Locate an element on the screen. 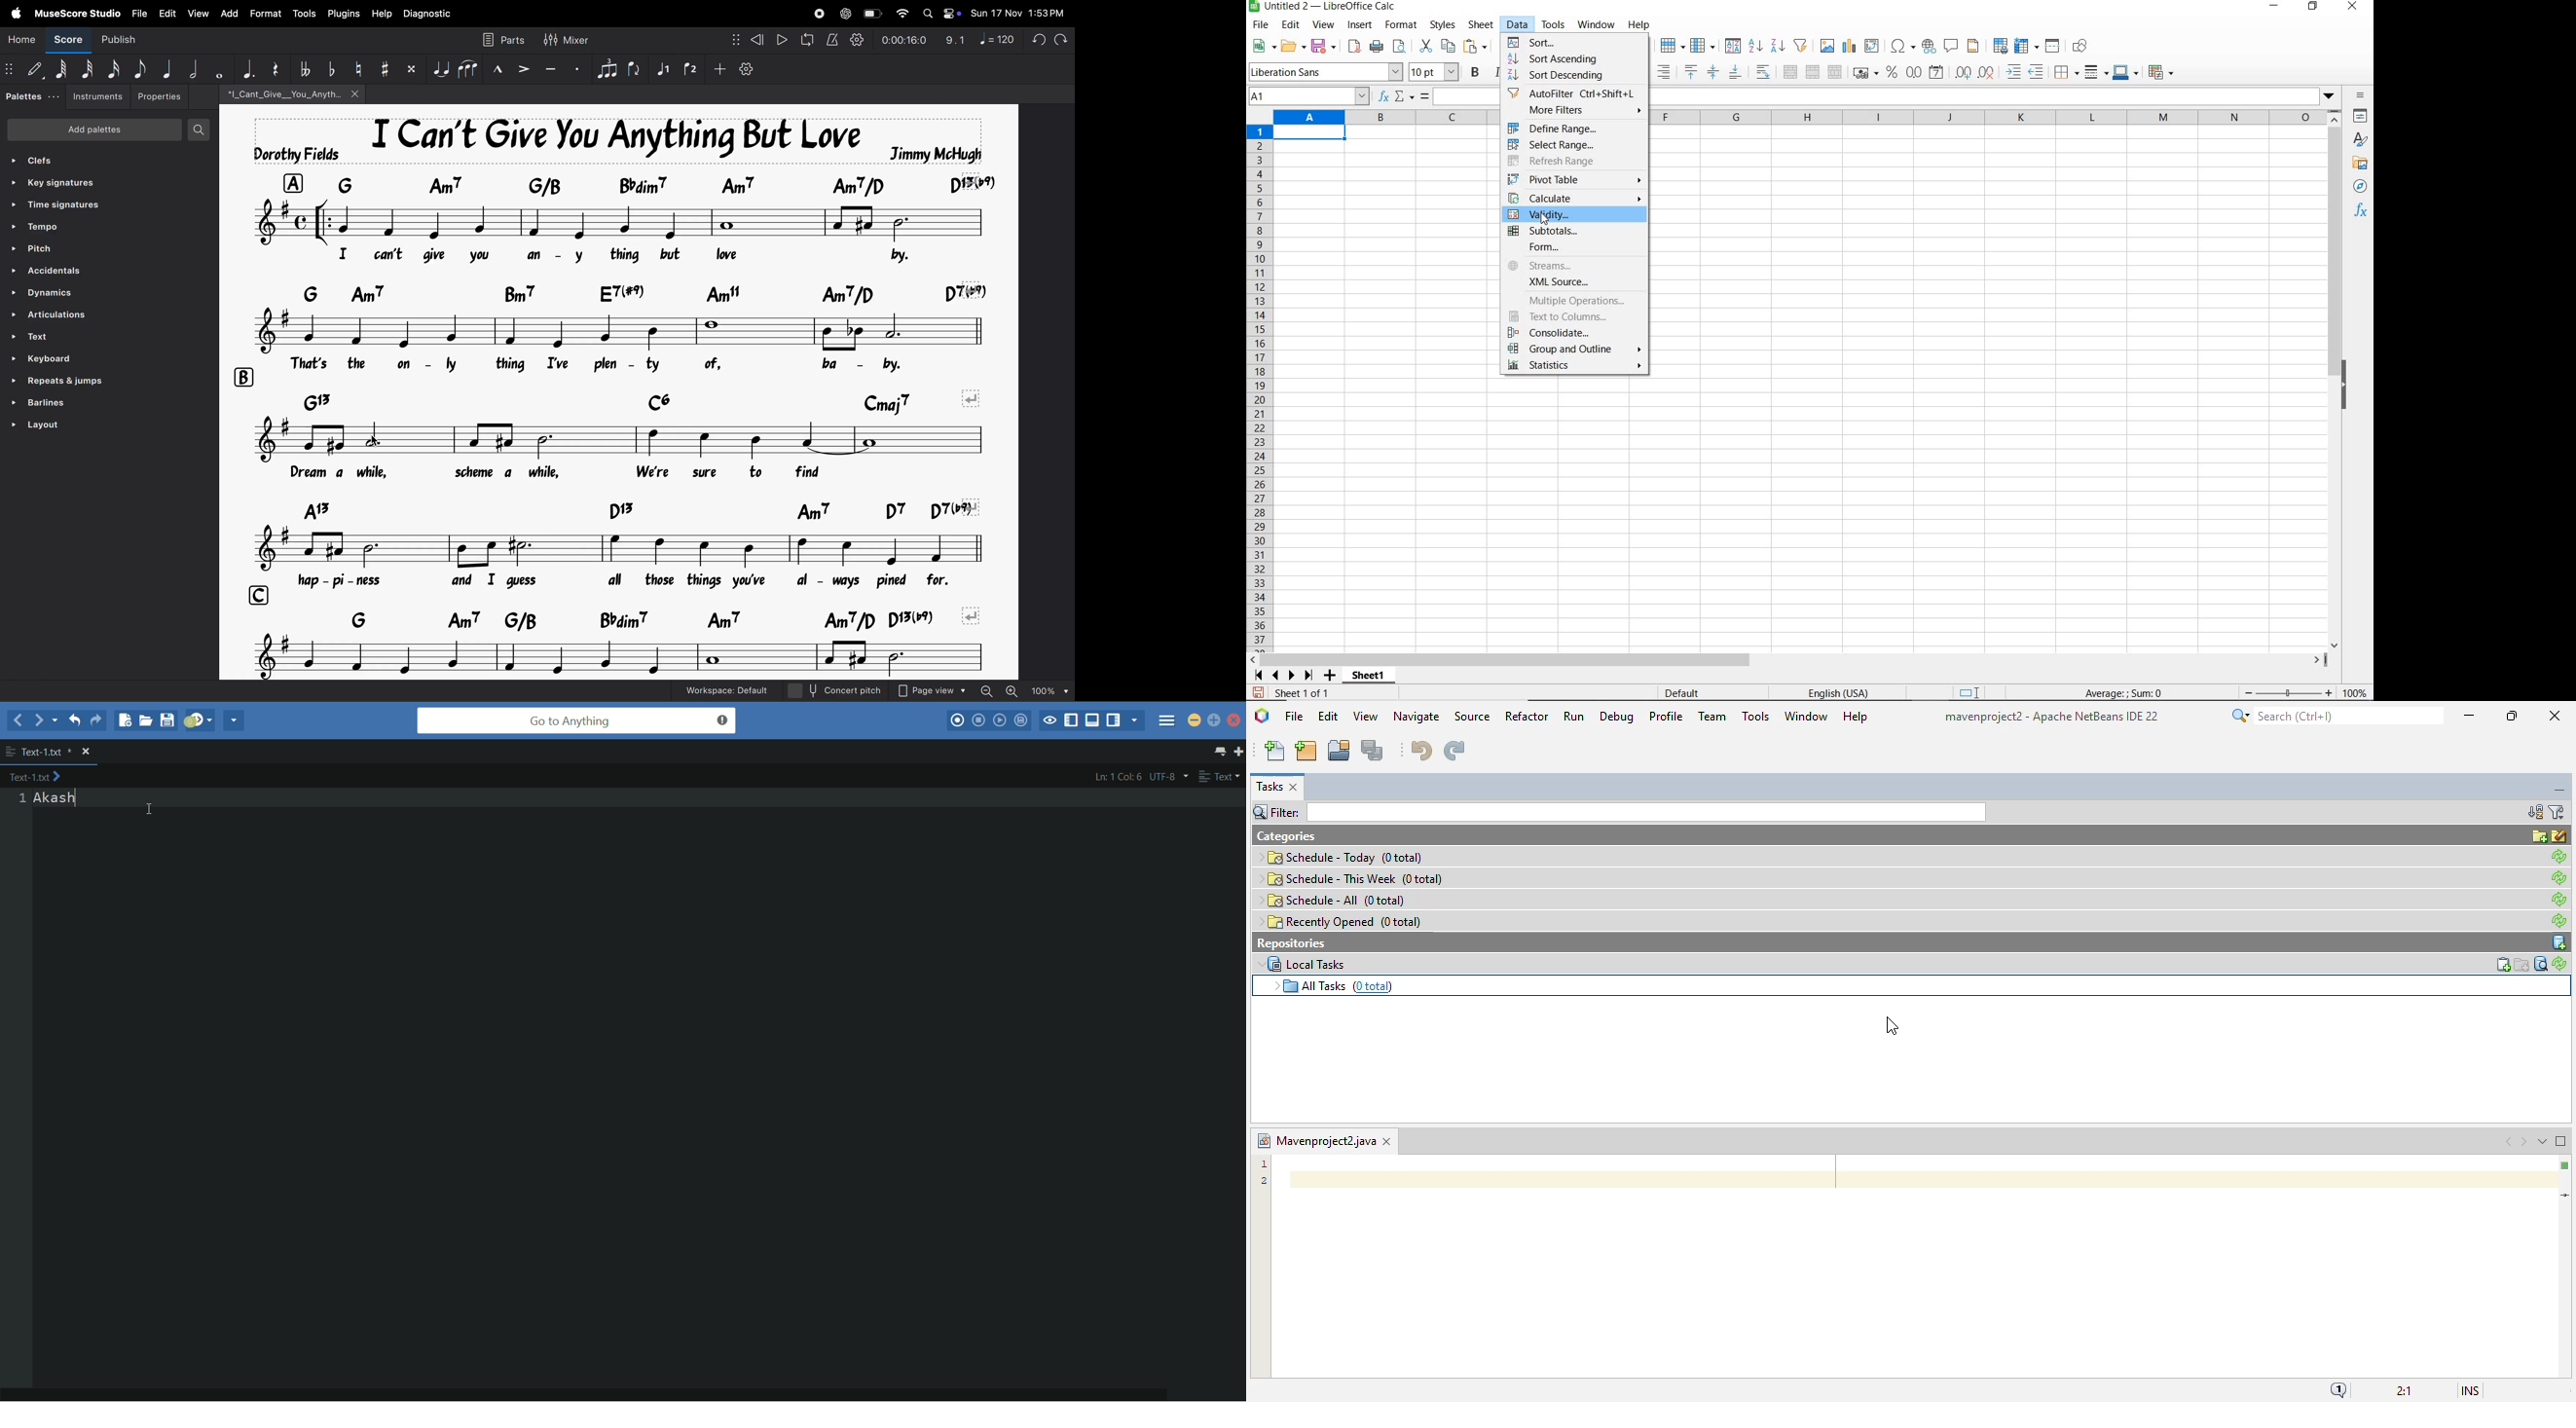  work space is located at coordinates (740, 690).